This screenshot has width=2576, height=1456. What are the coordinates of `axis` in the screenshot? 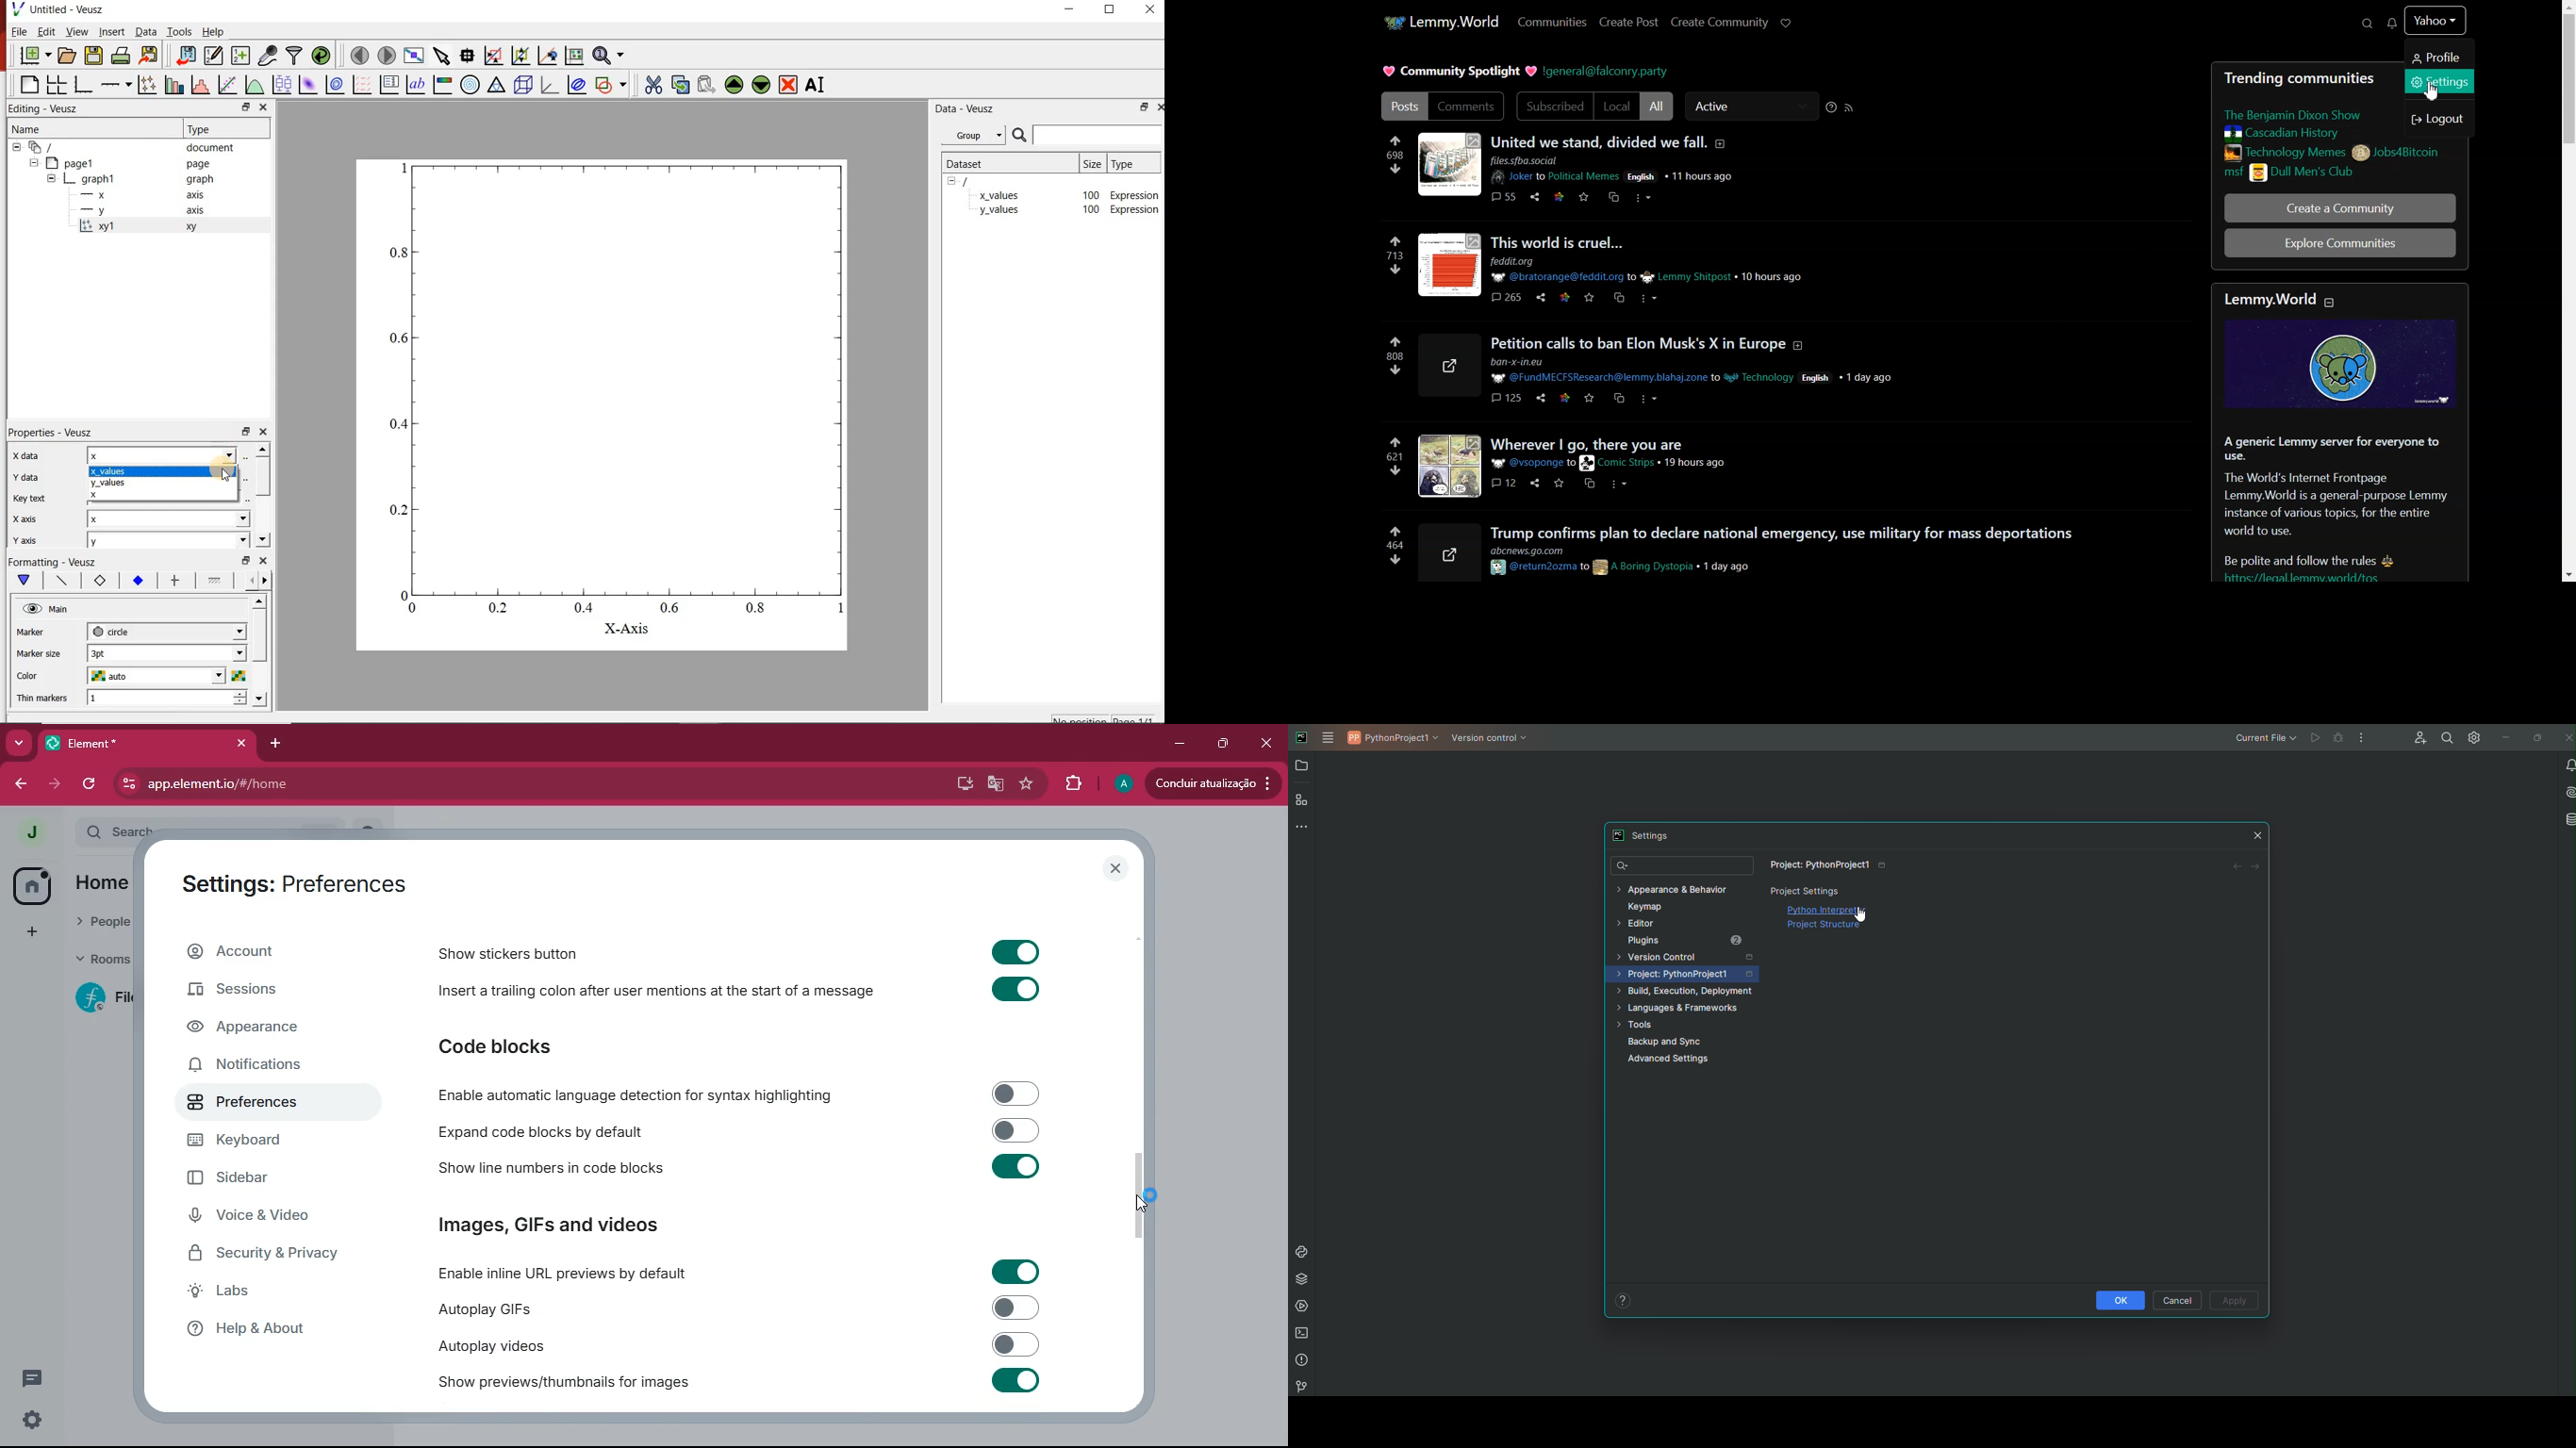 It's located at (195, 211).